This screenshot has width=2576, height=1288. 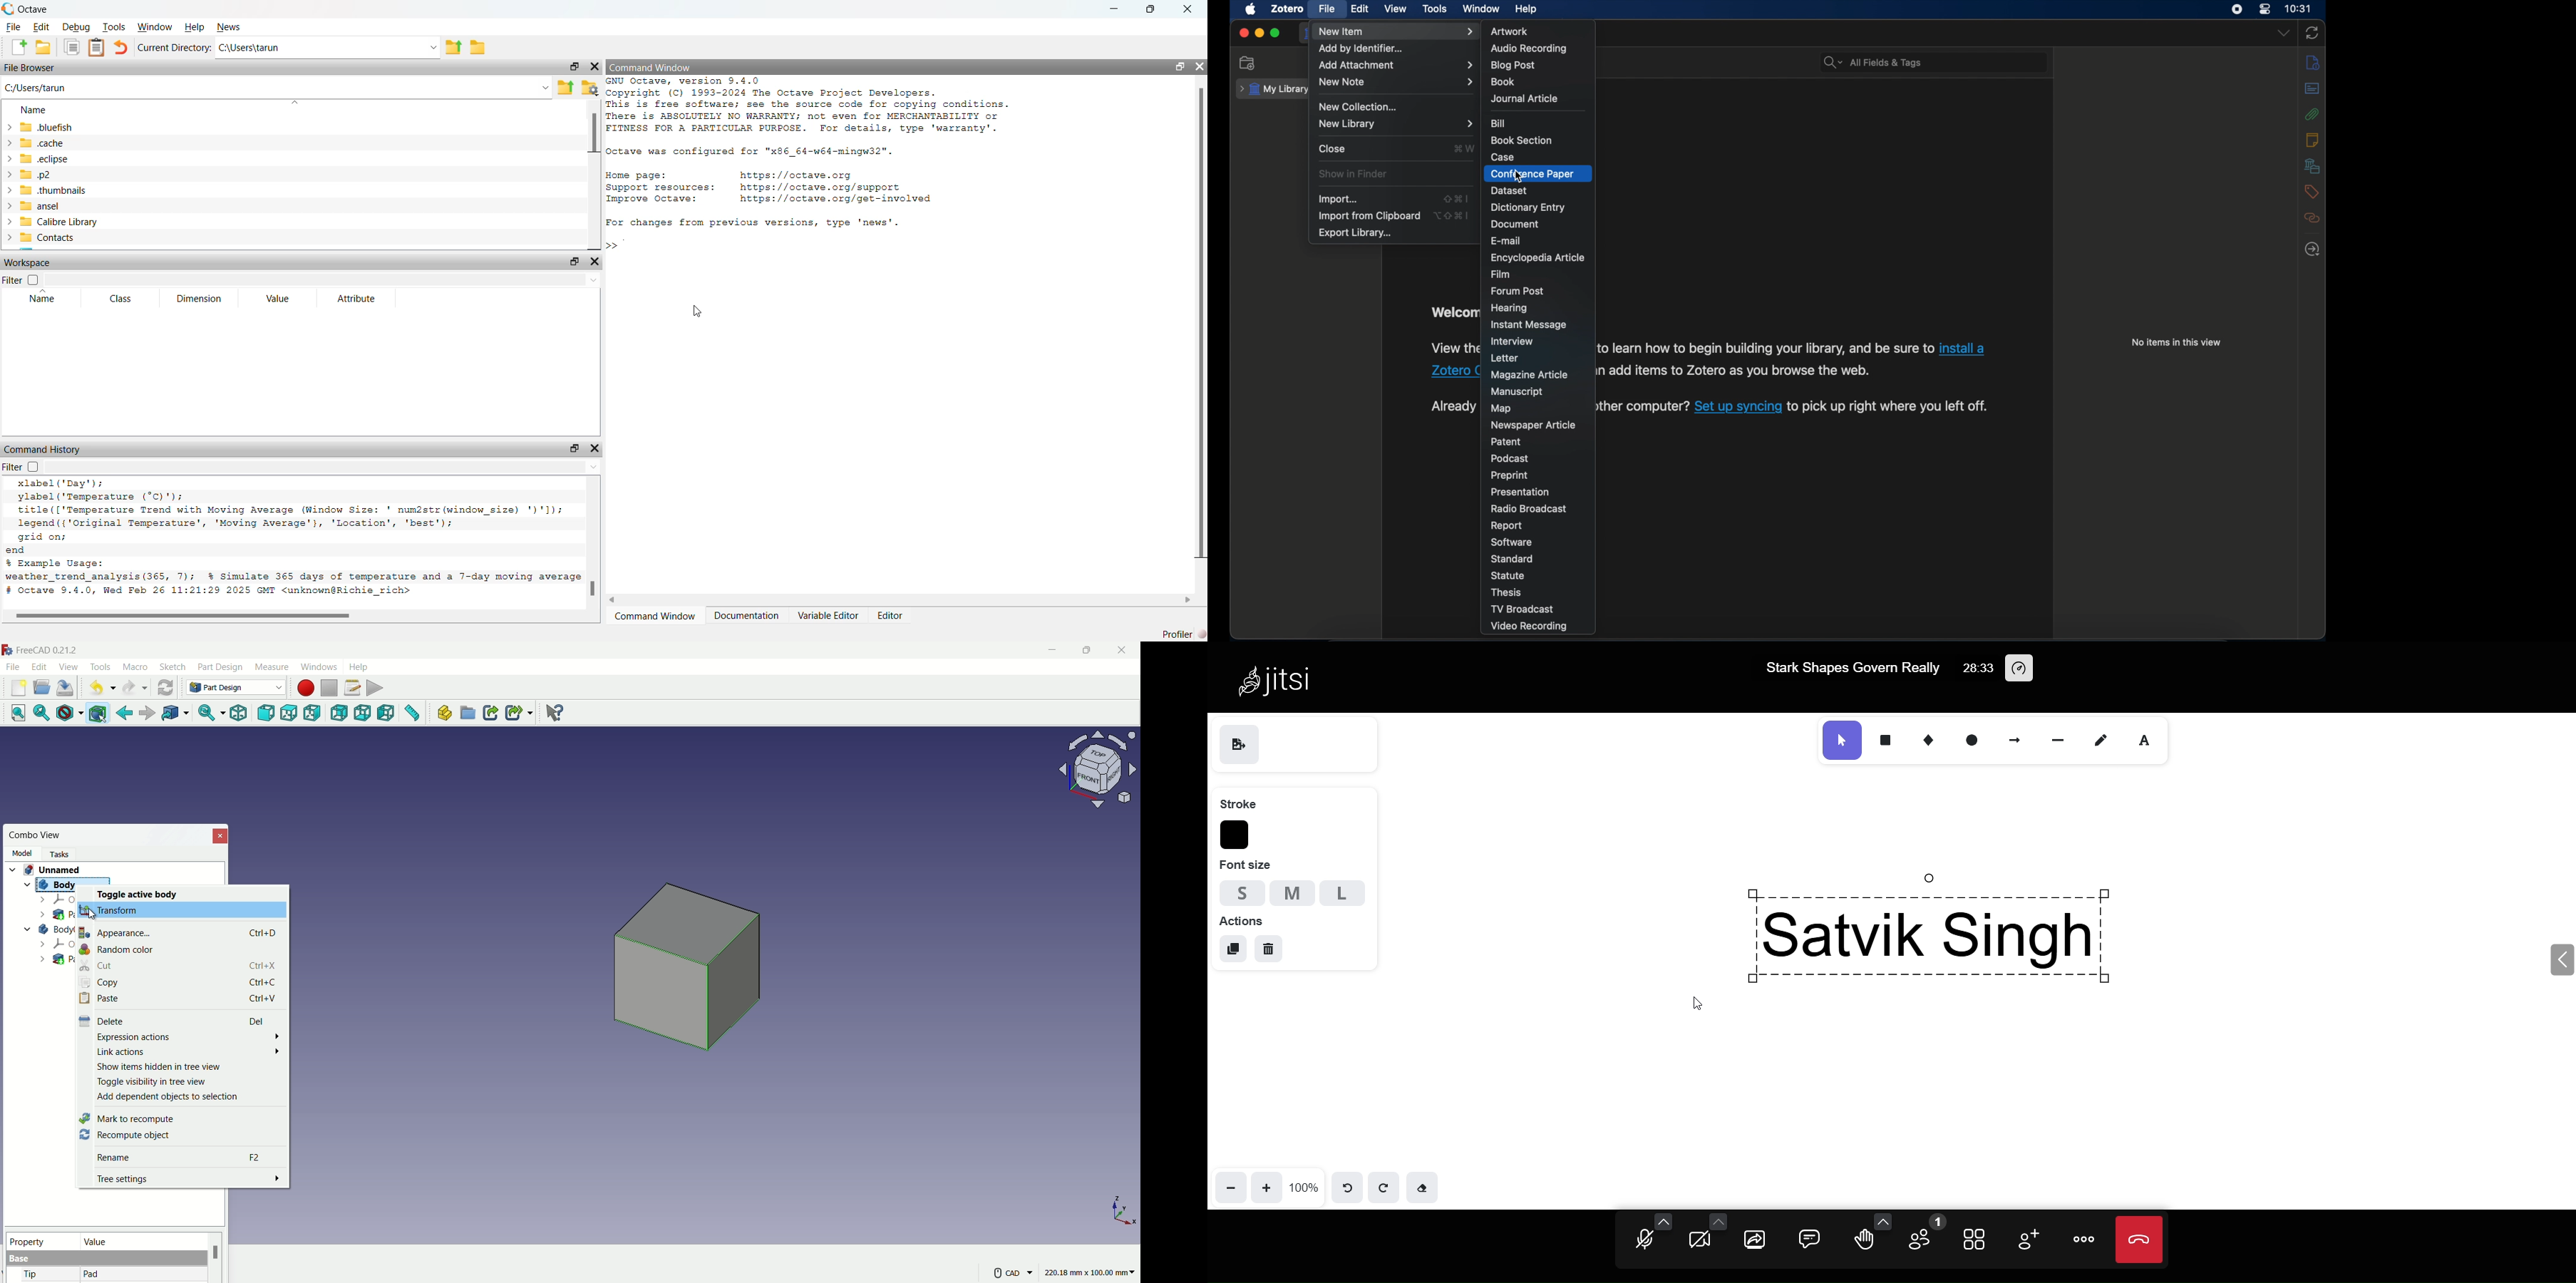 I want to click on dictionary entry, so click(x=1528, y=208).